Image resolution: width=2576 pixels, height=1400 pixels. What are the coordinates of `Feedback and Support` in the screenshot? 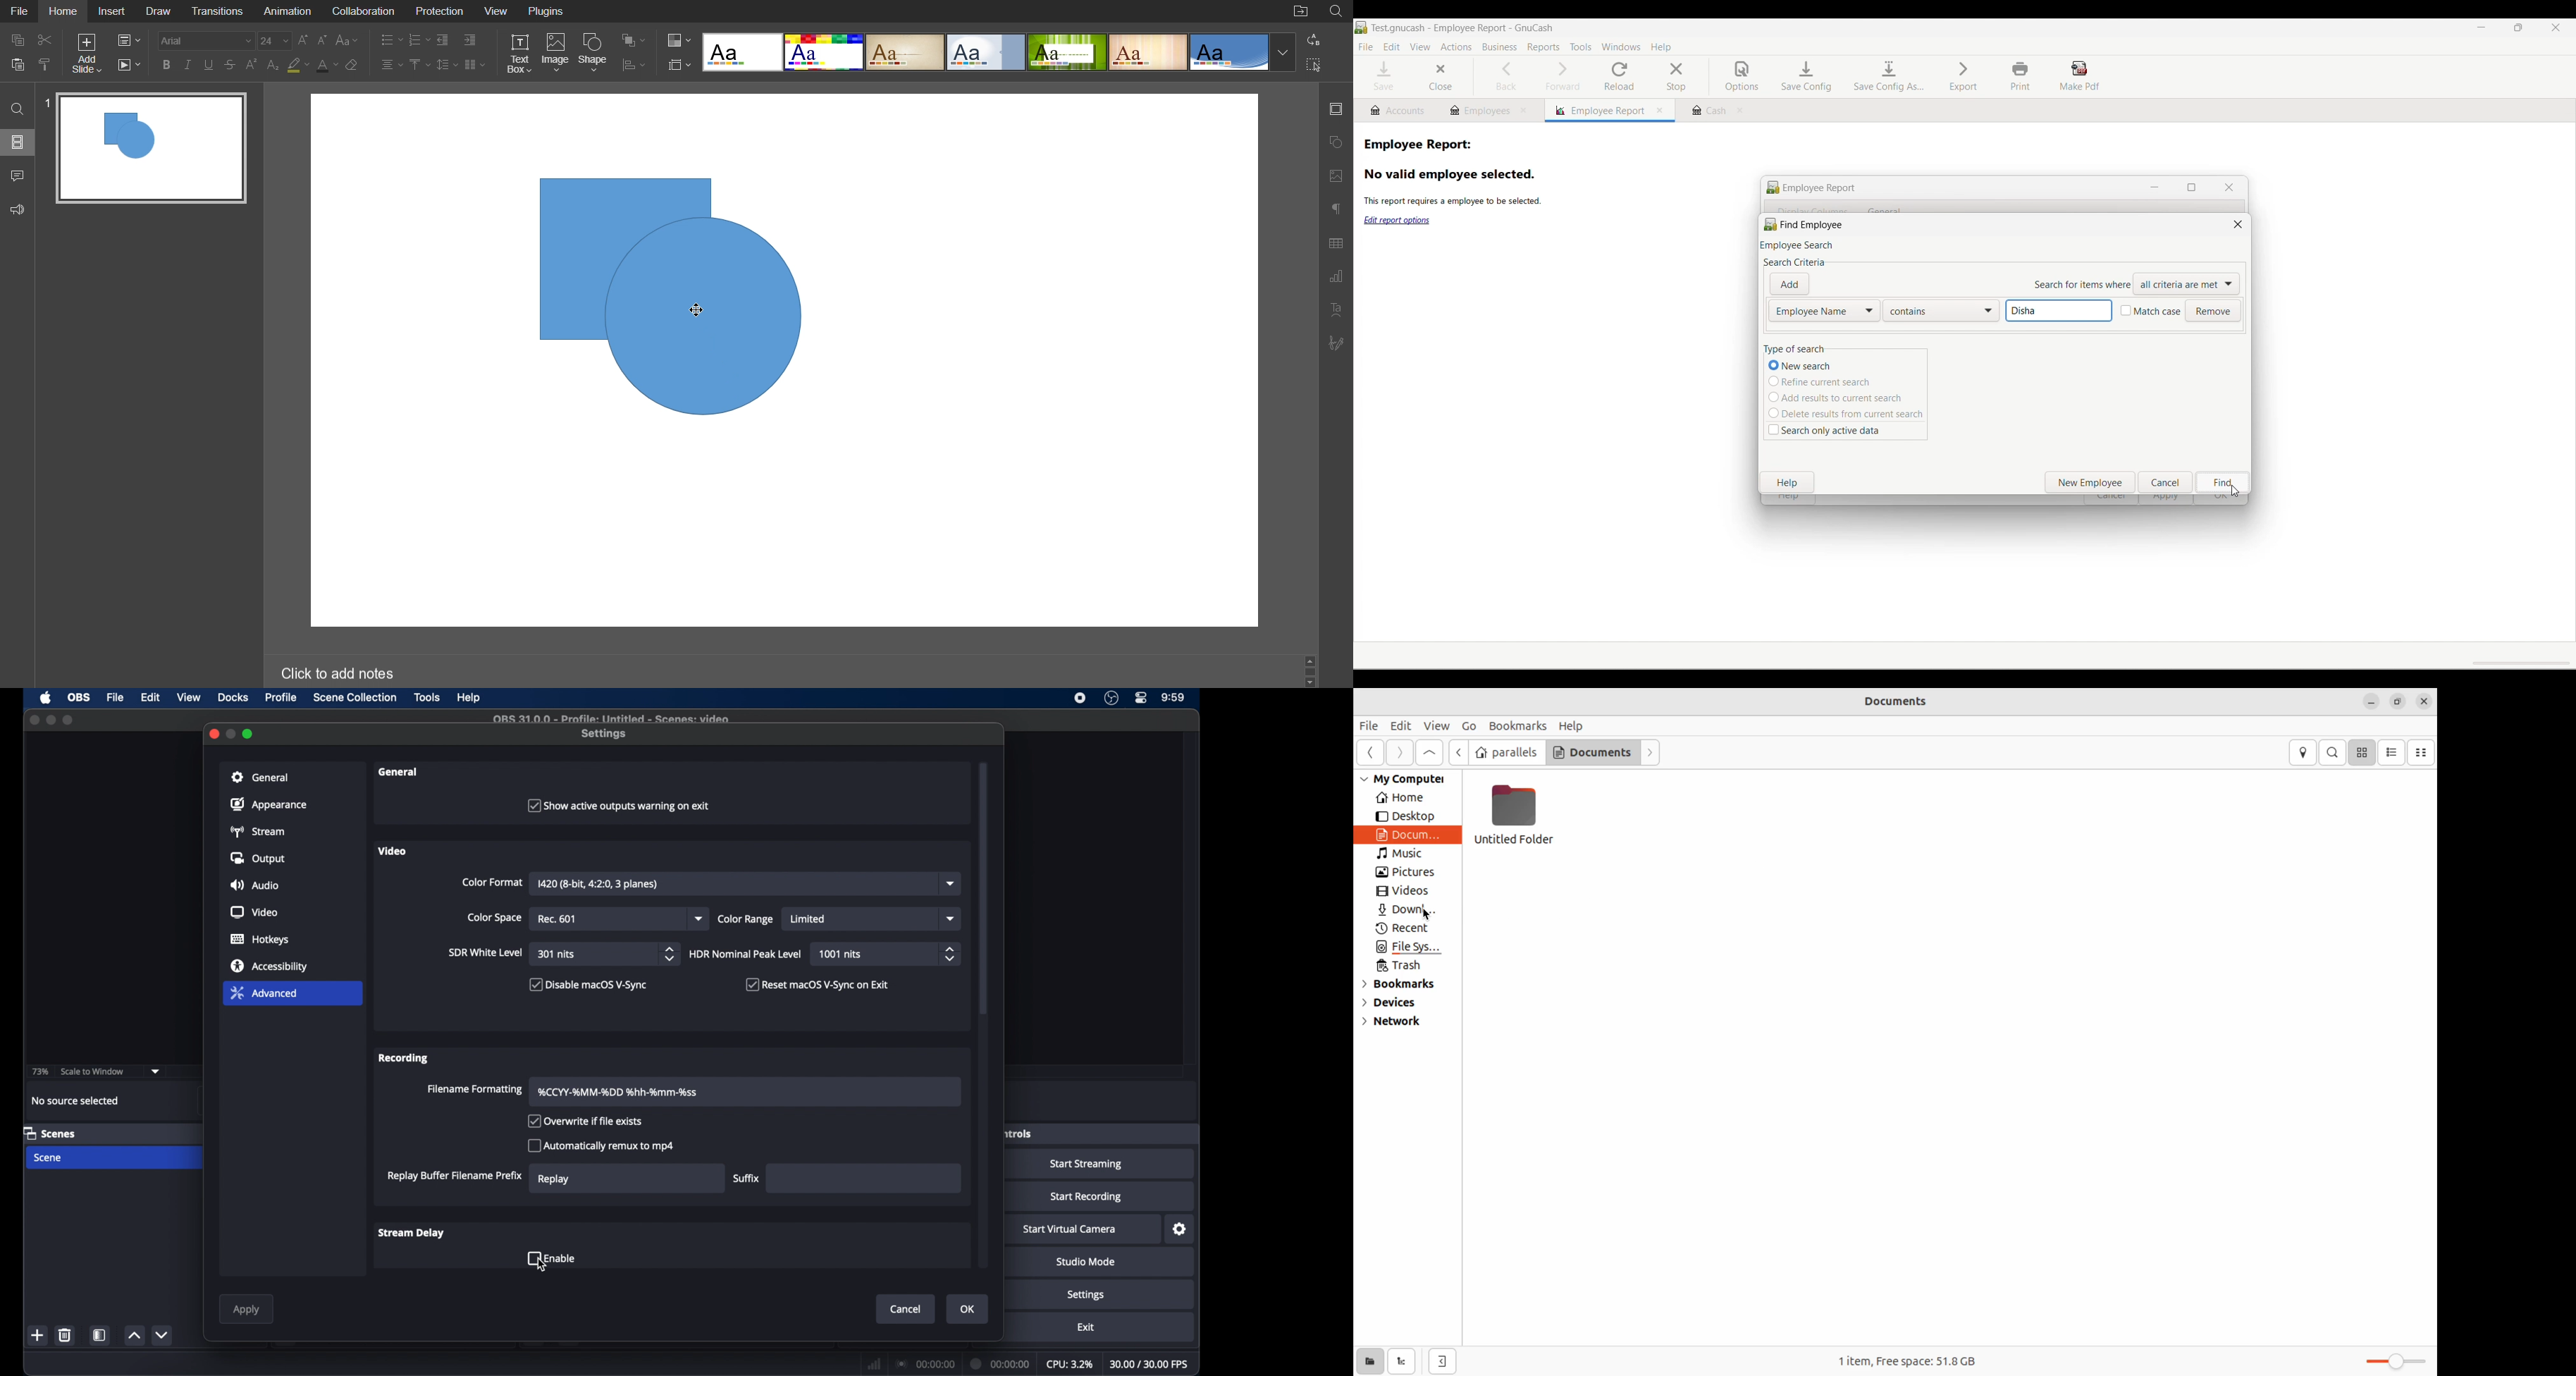 It's located at (17, 209).